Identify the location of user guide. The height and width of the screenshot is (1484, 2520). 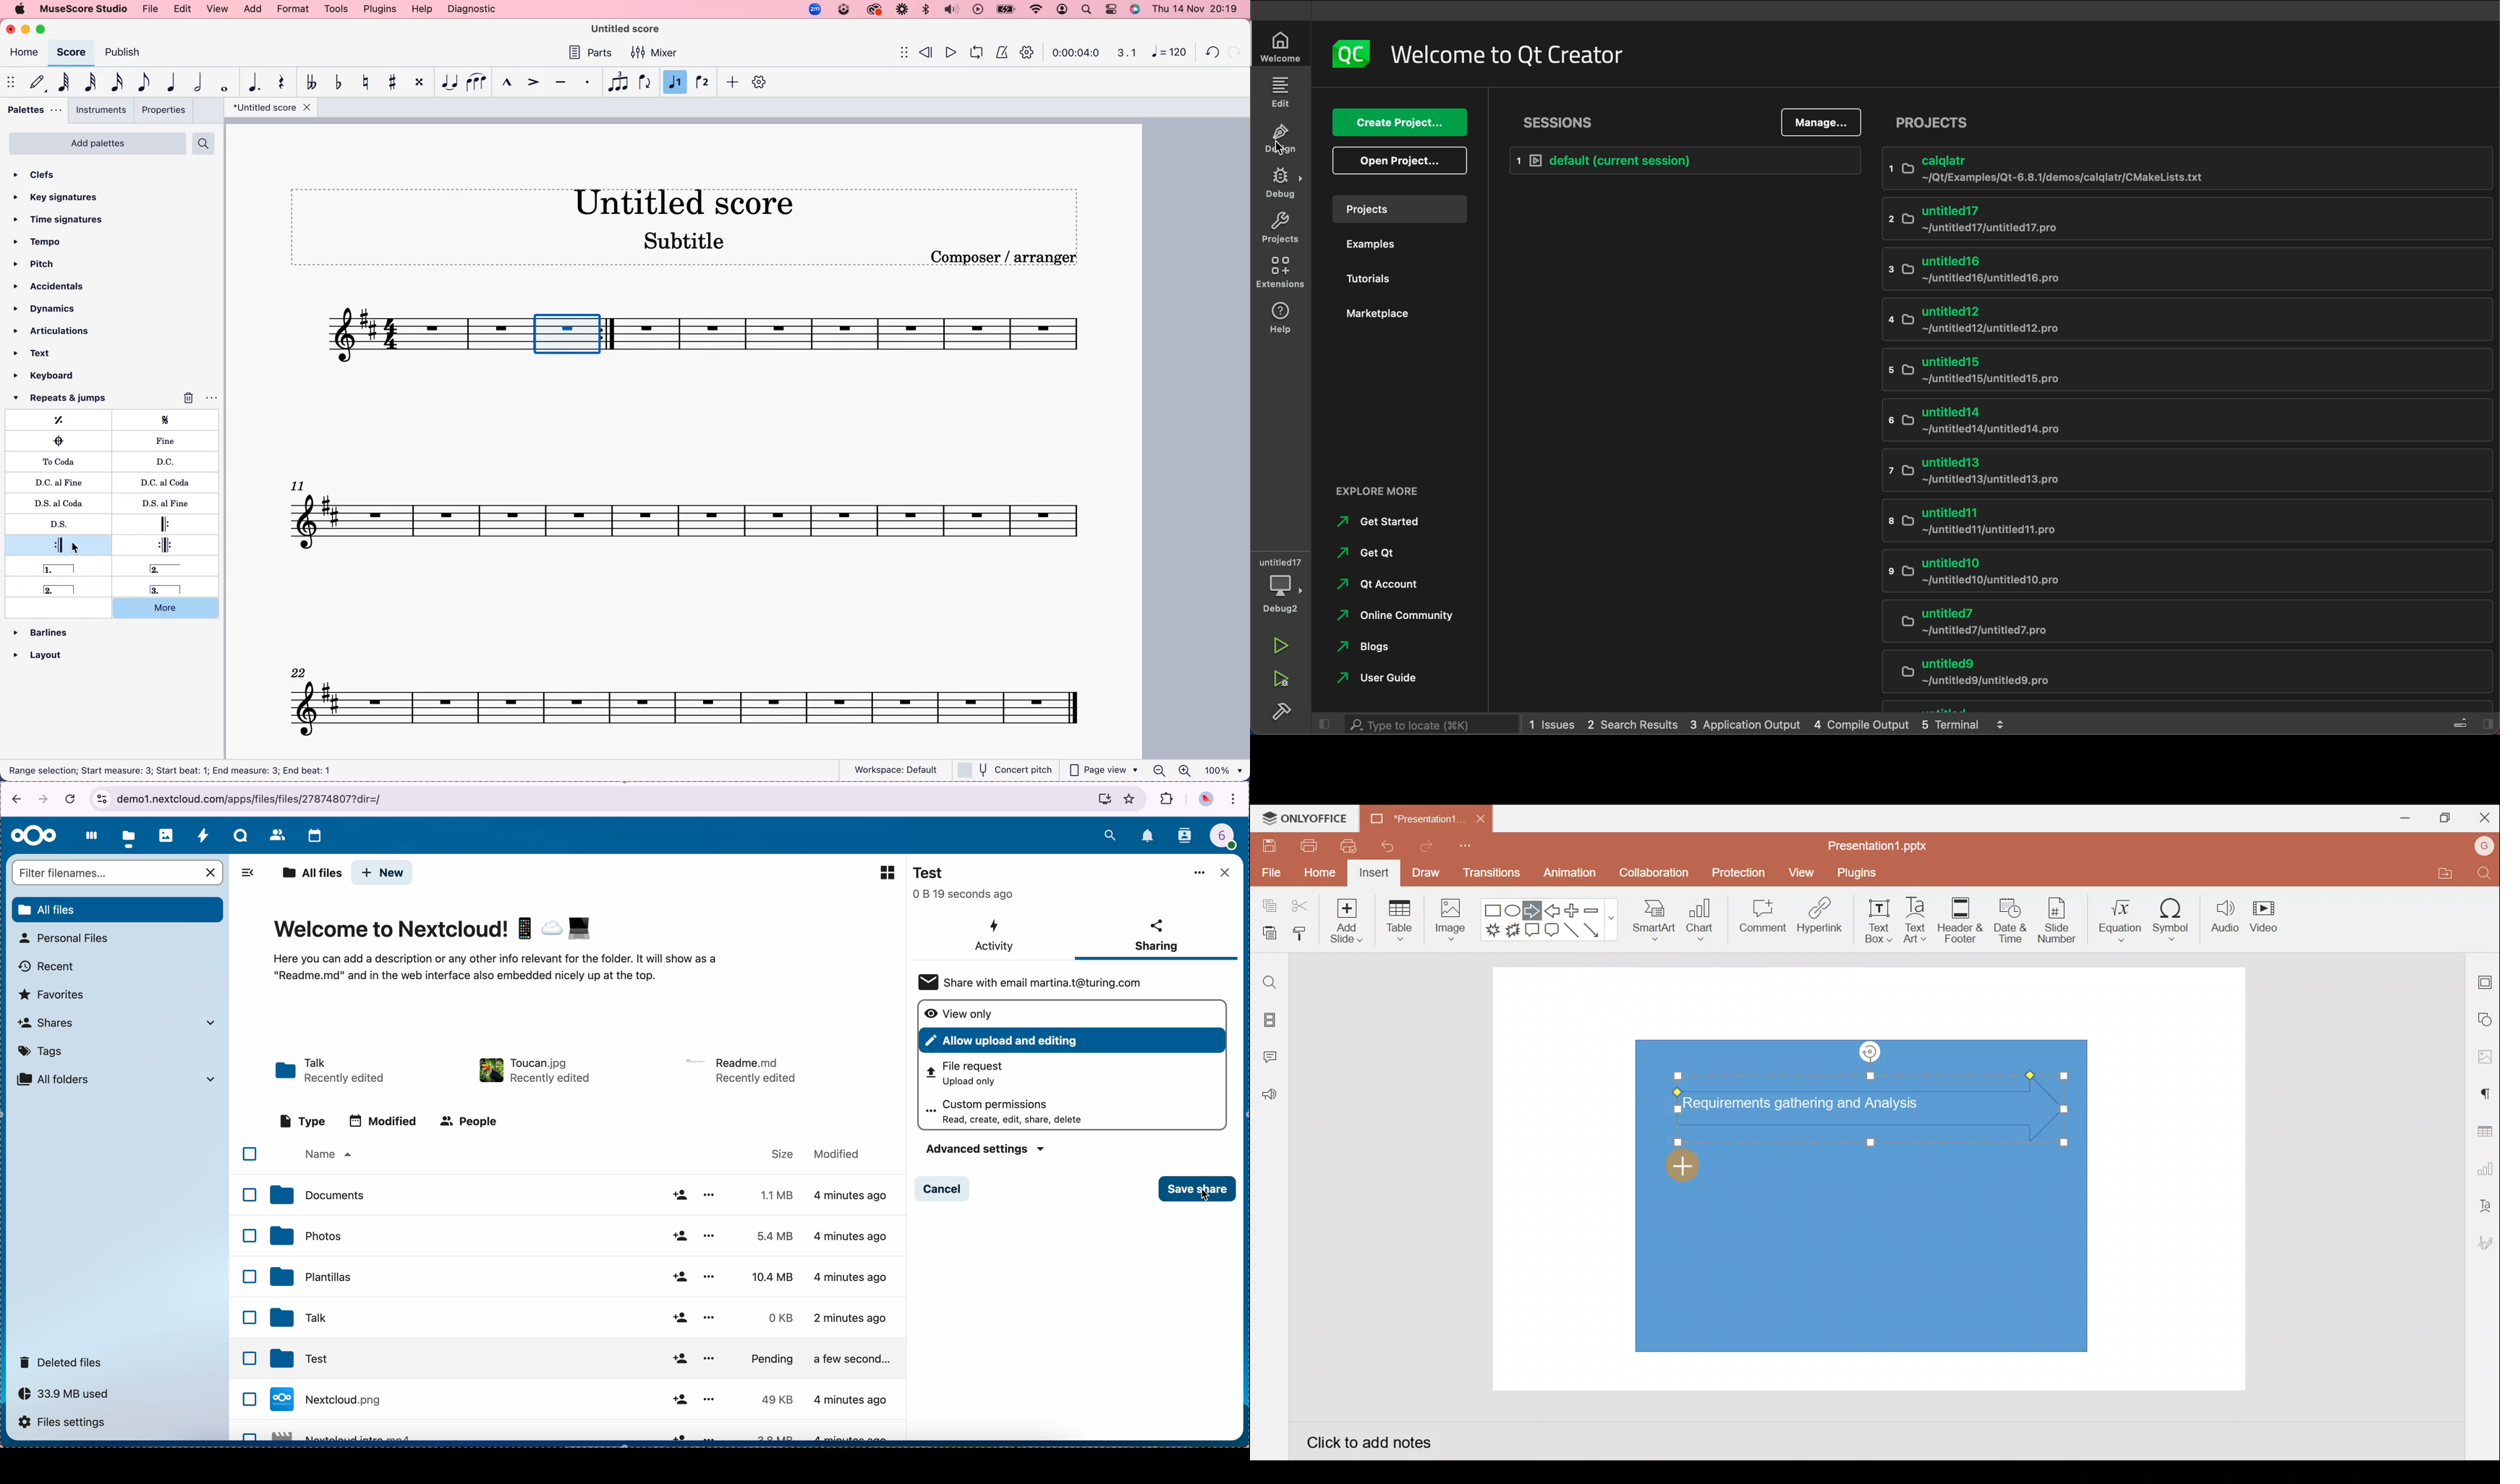
(1372, 680).